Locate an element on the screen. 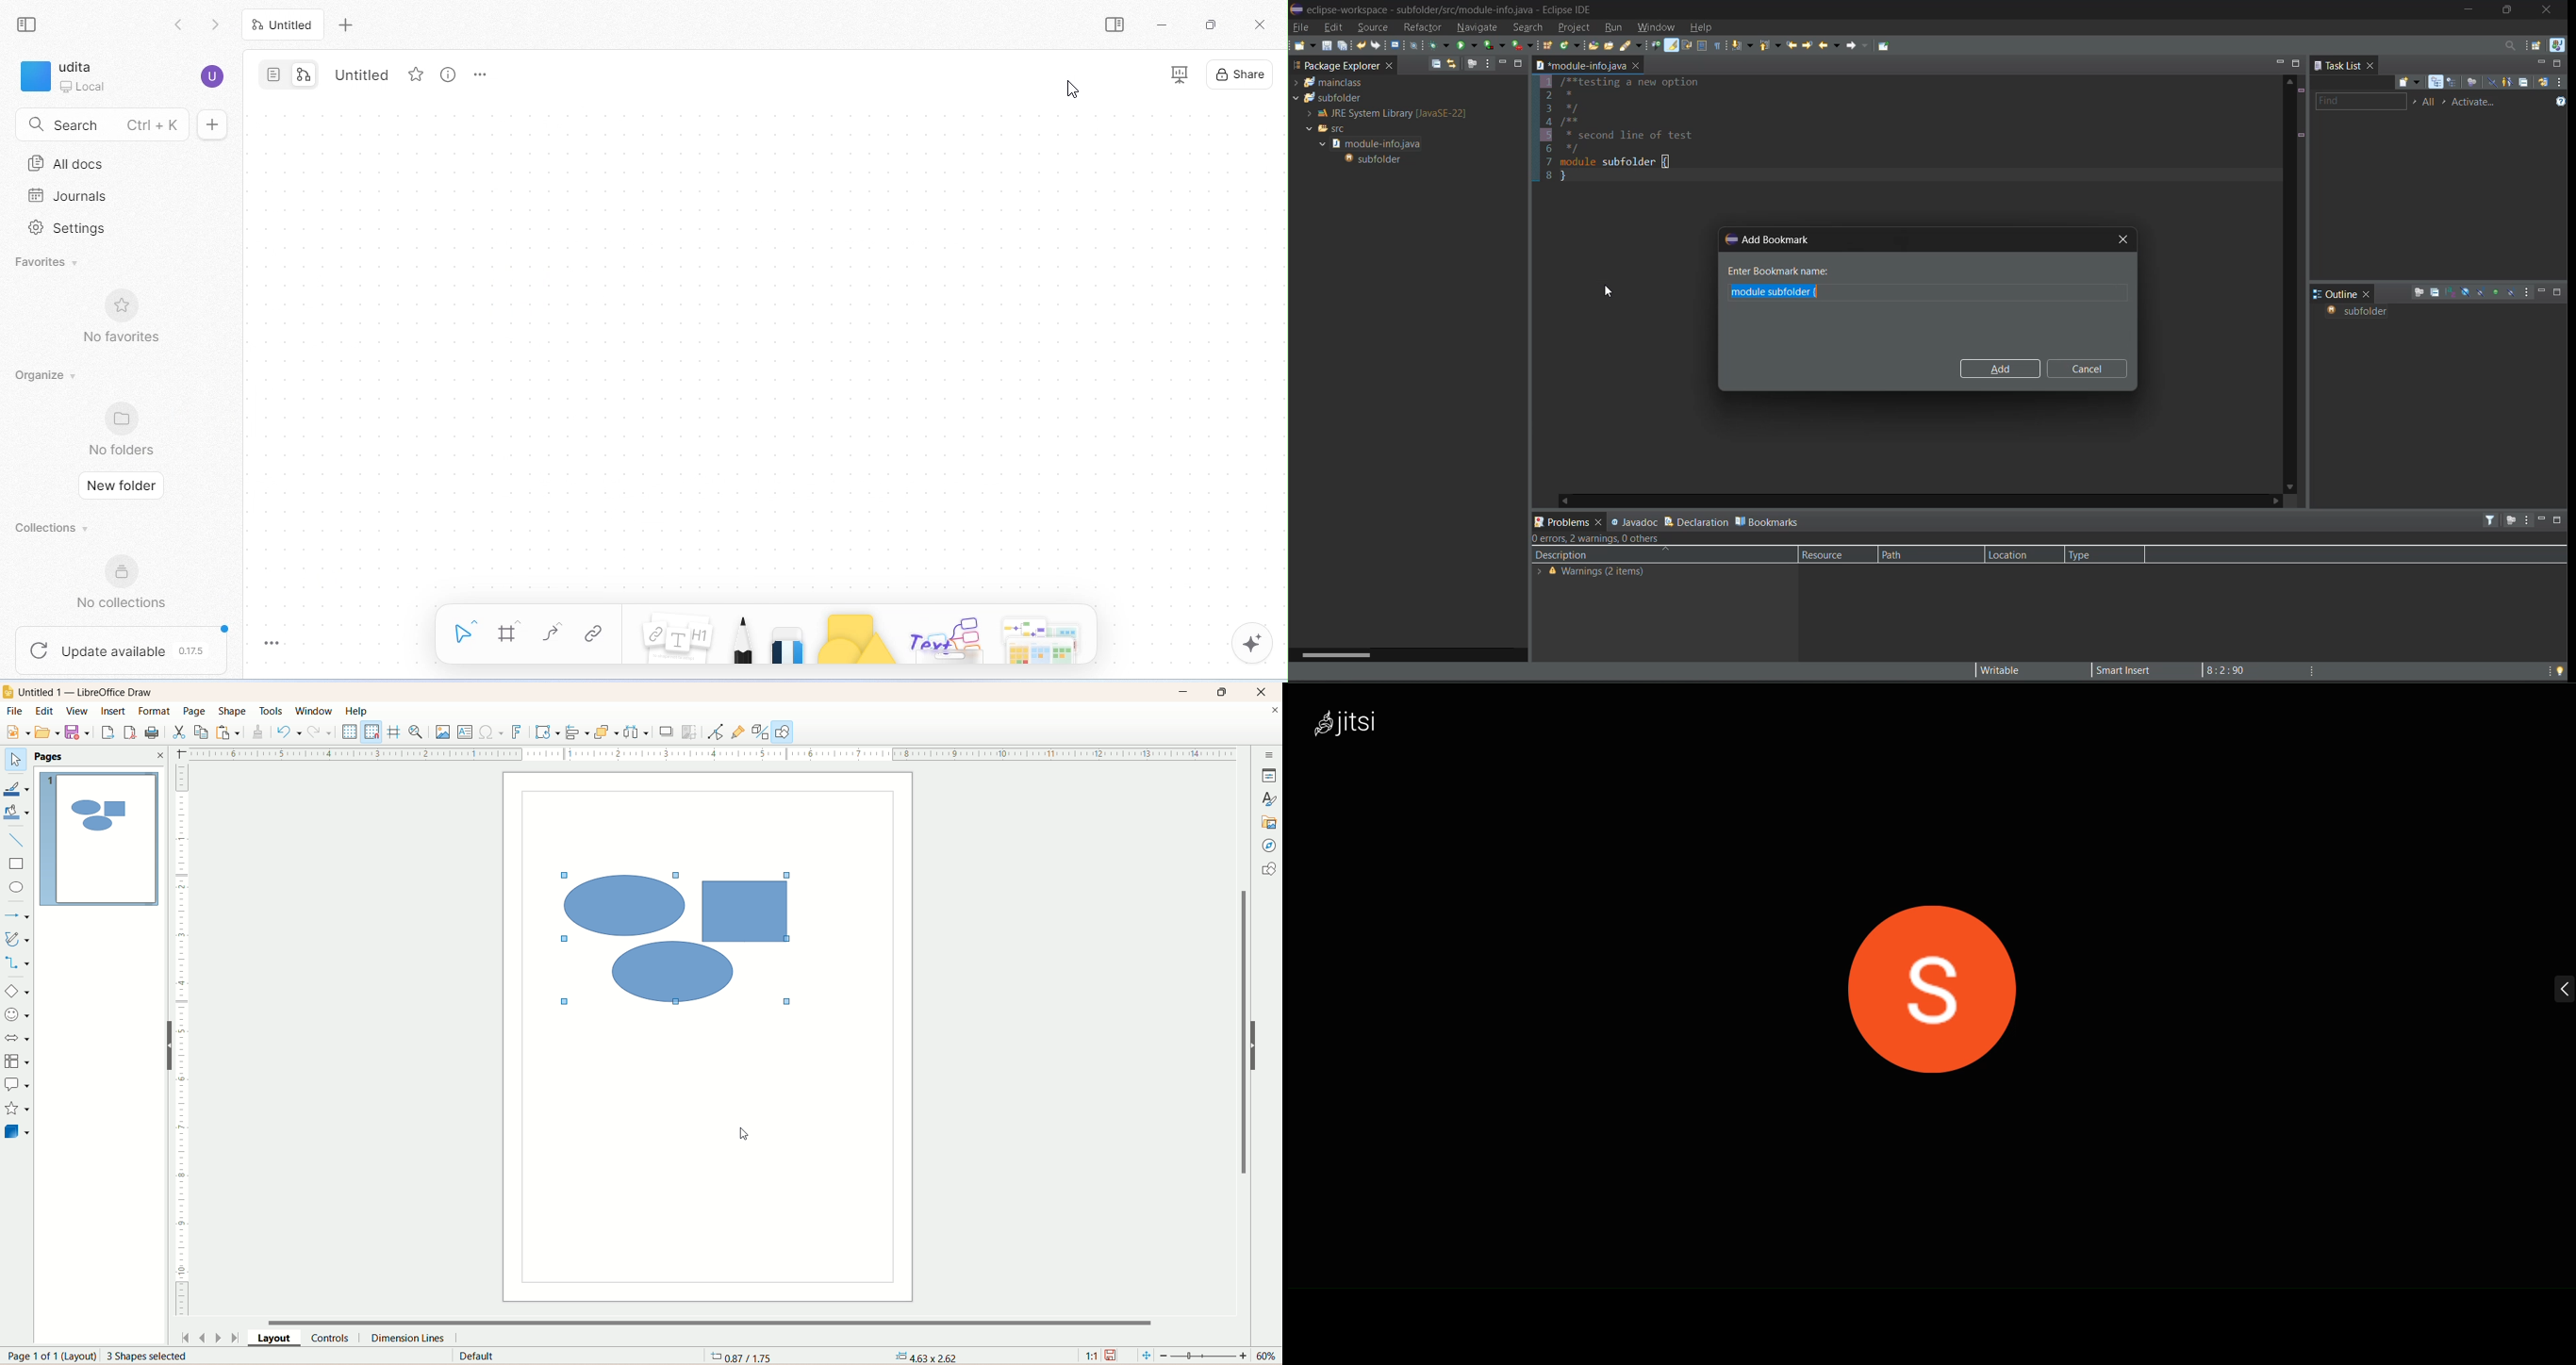 The width and height of the screenshot is (2576, 1372). ellipse is located at coordinates (15, 888).